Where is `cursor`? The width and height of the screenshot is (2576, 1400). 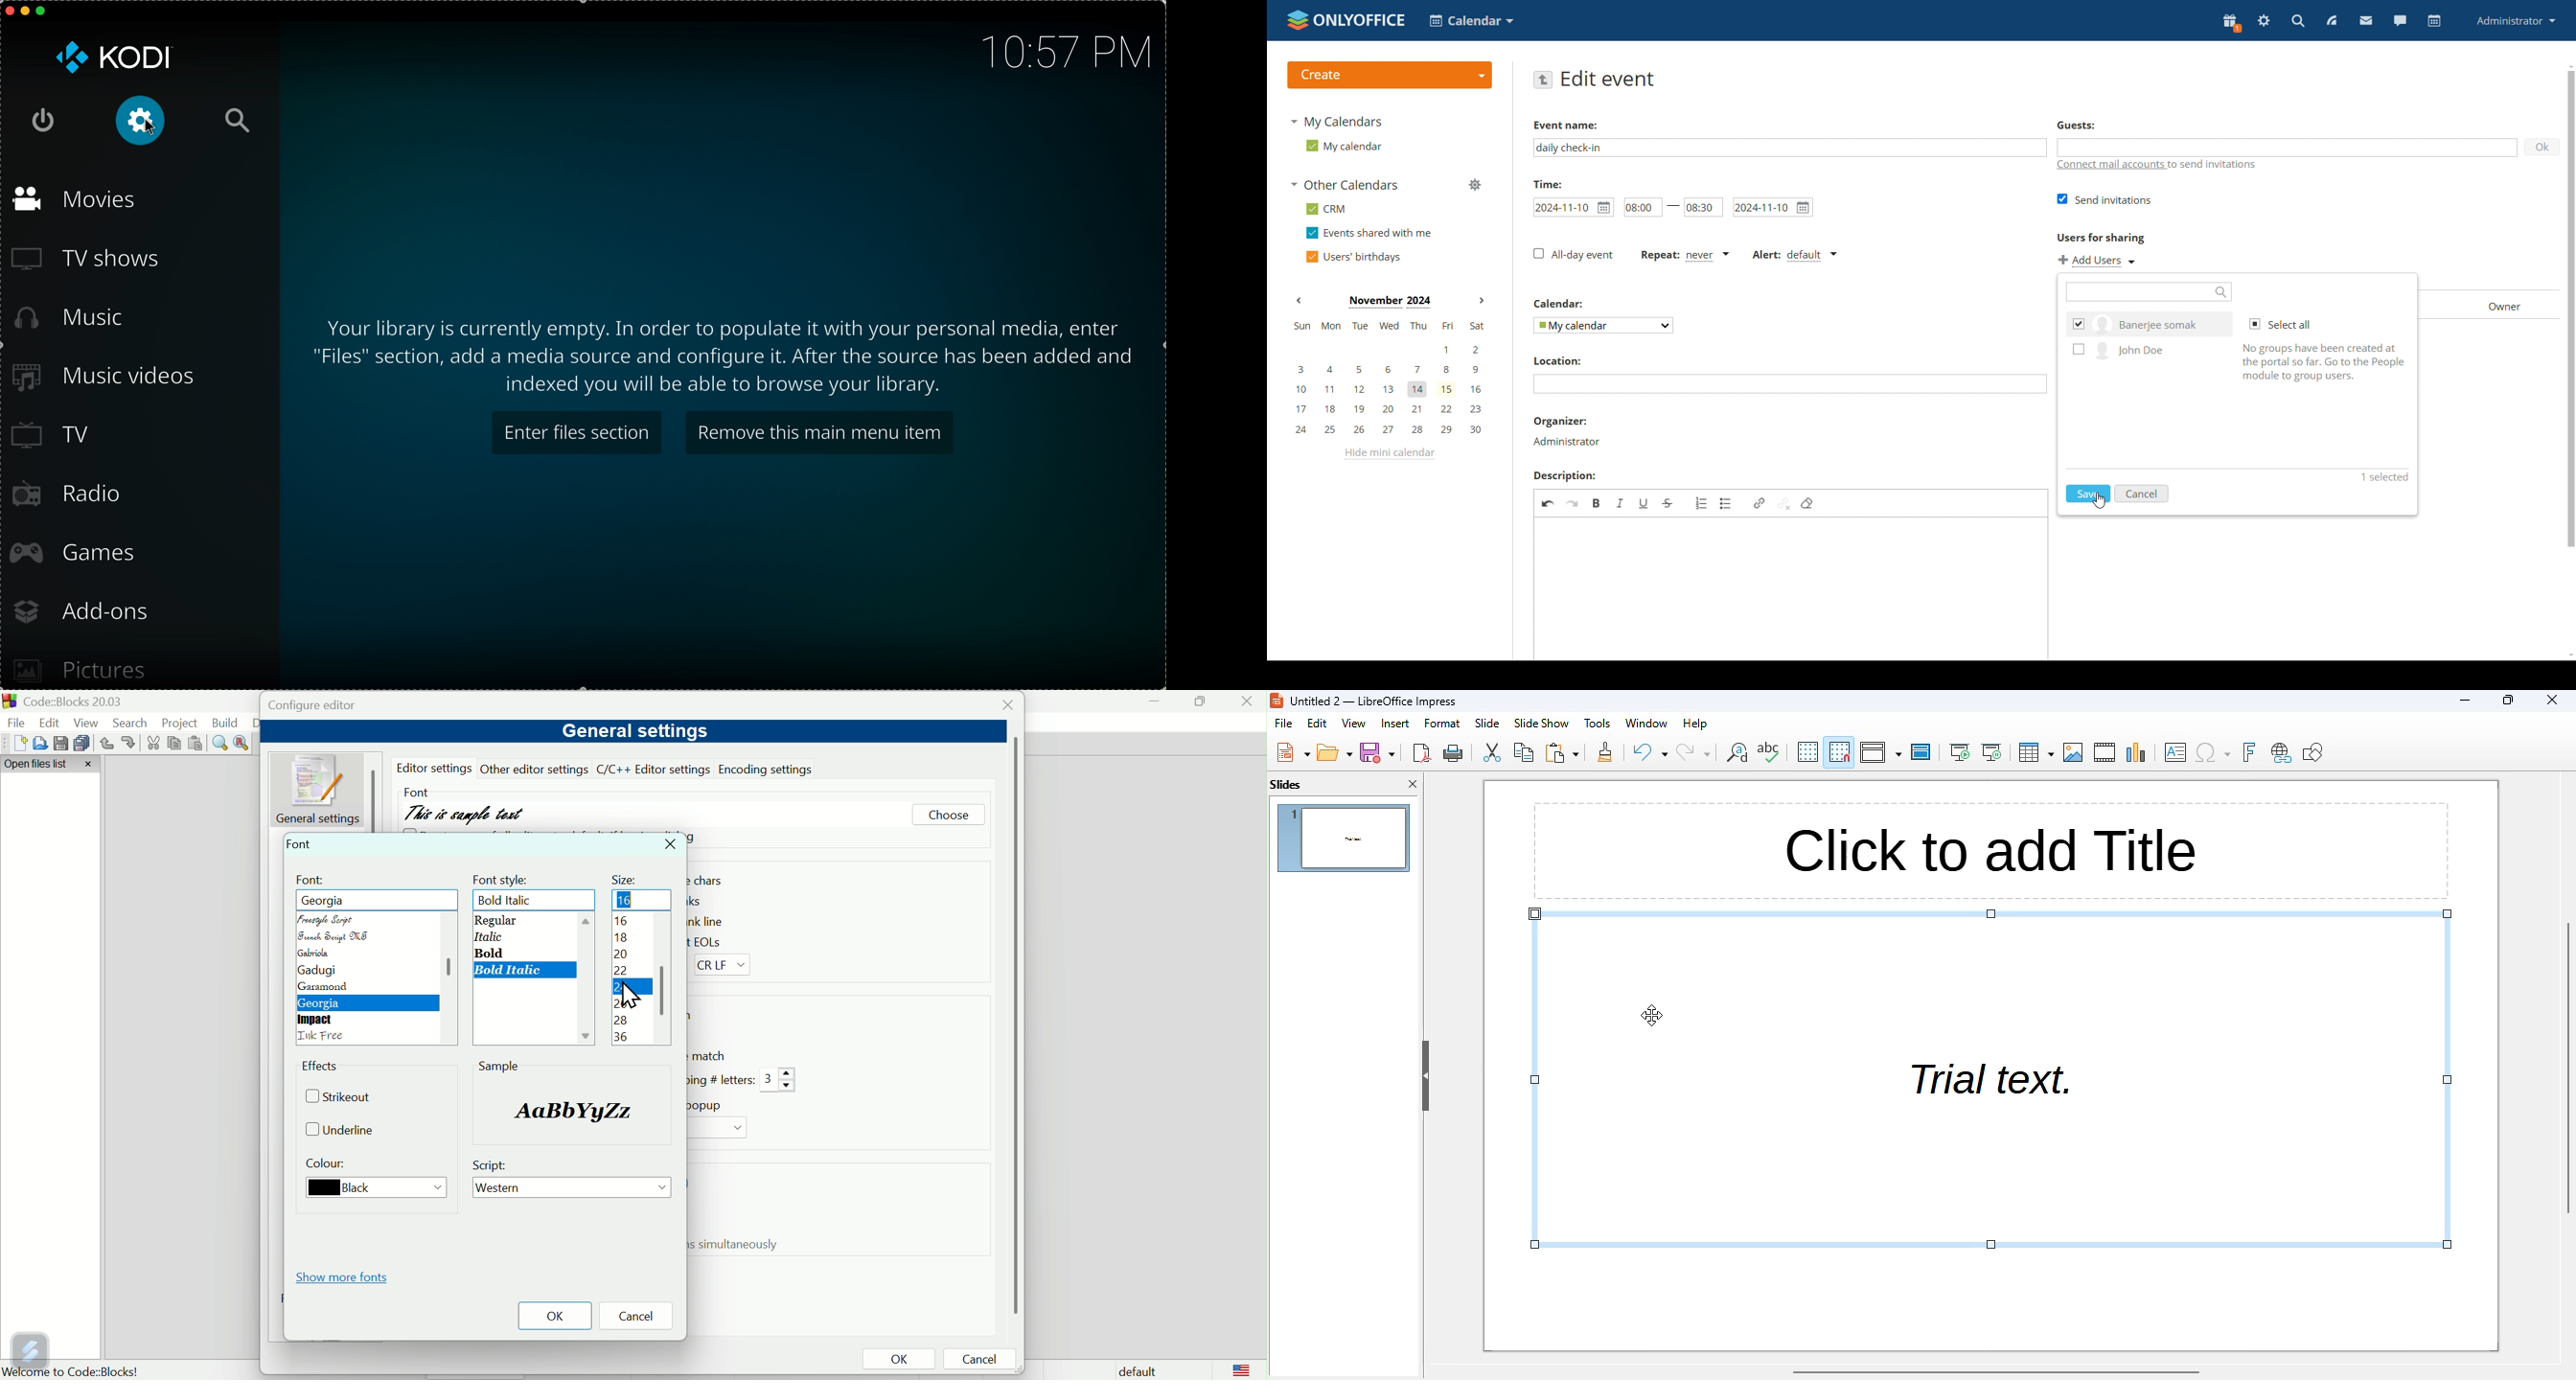
cursor is located at coordinates (632, 996).